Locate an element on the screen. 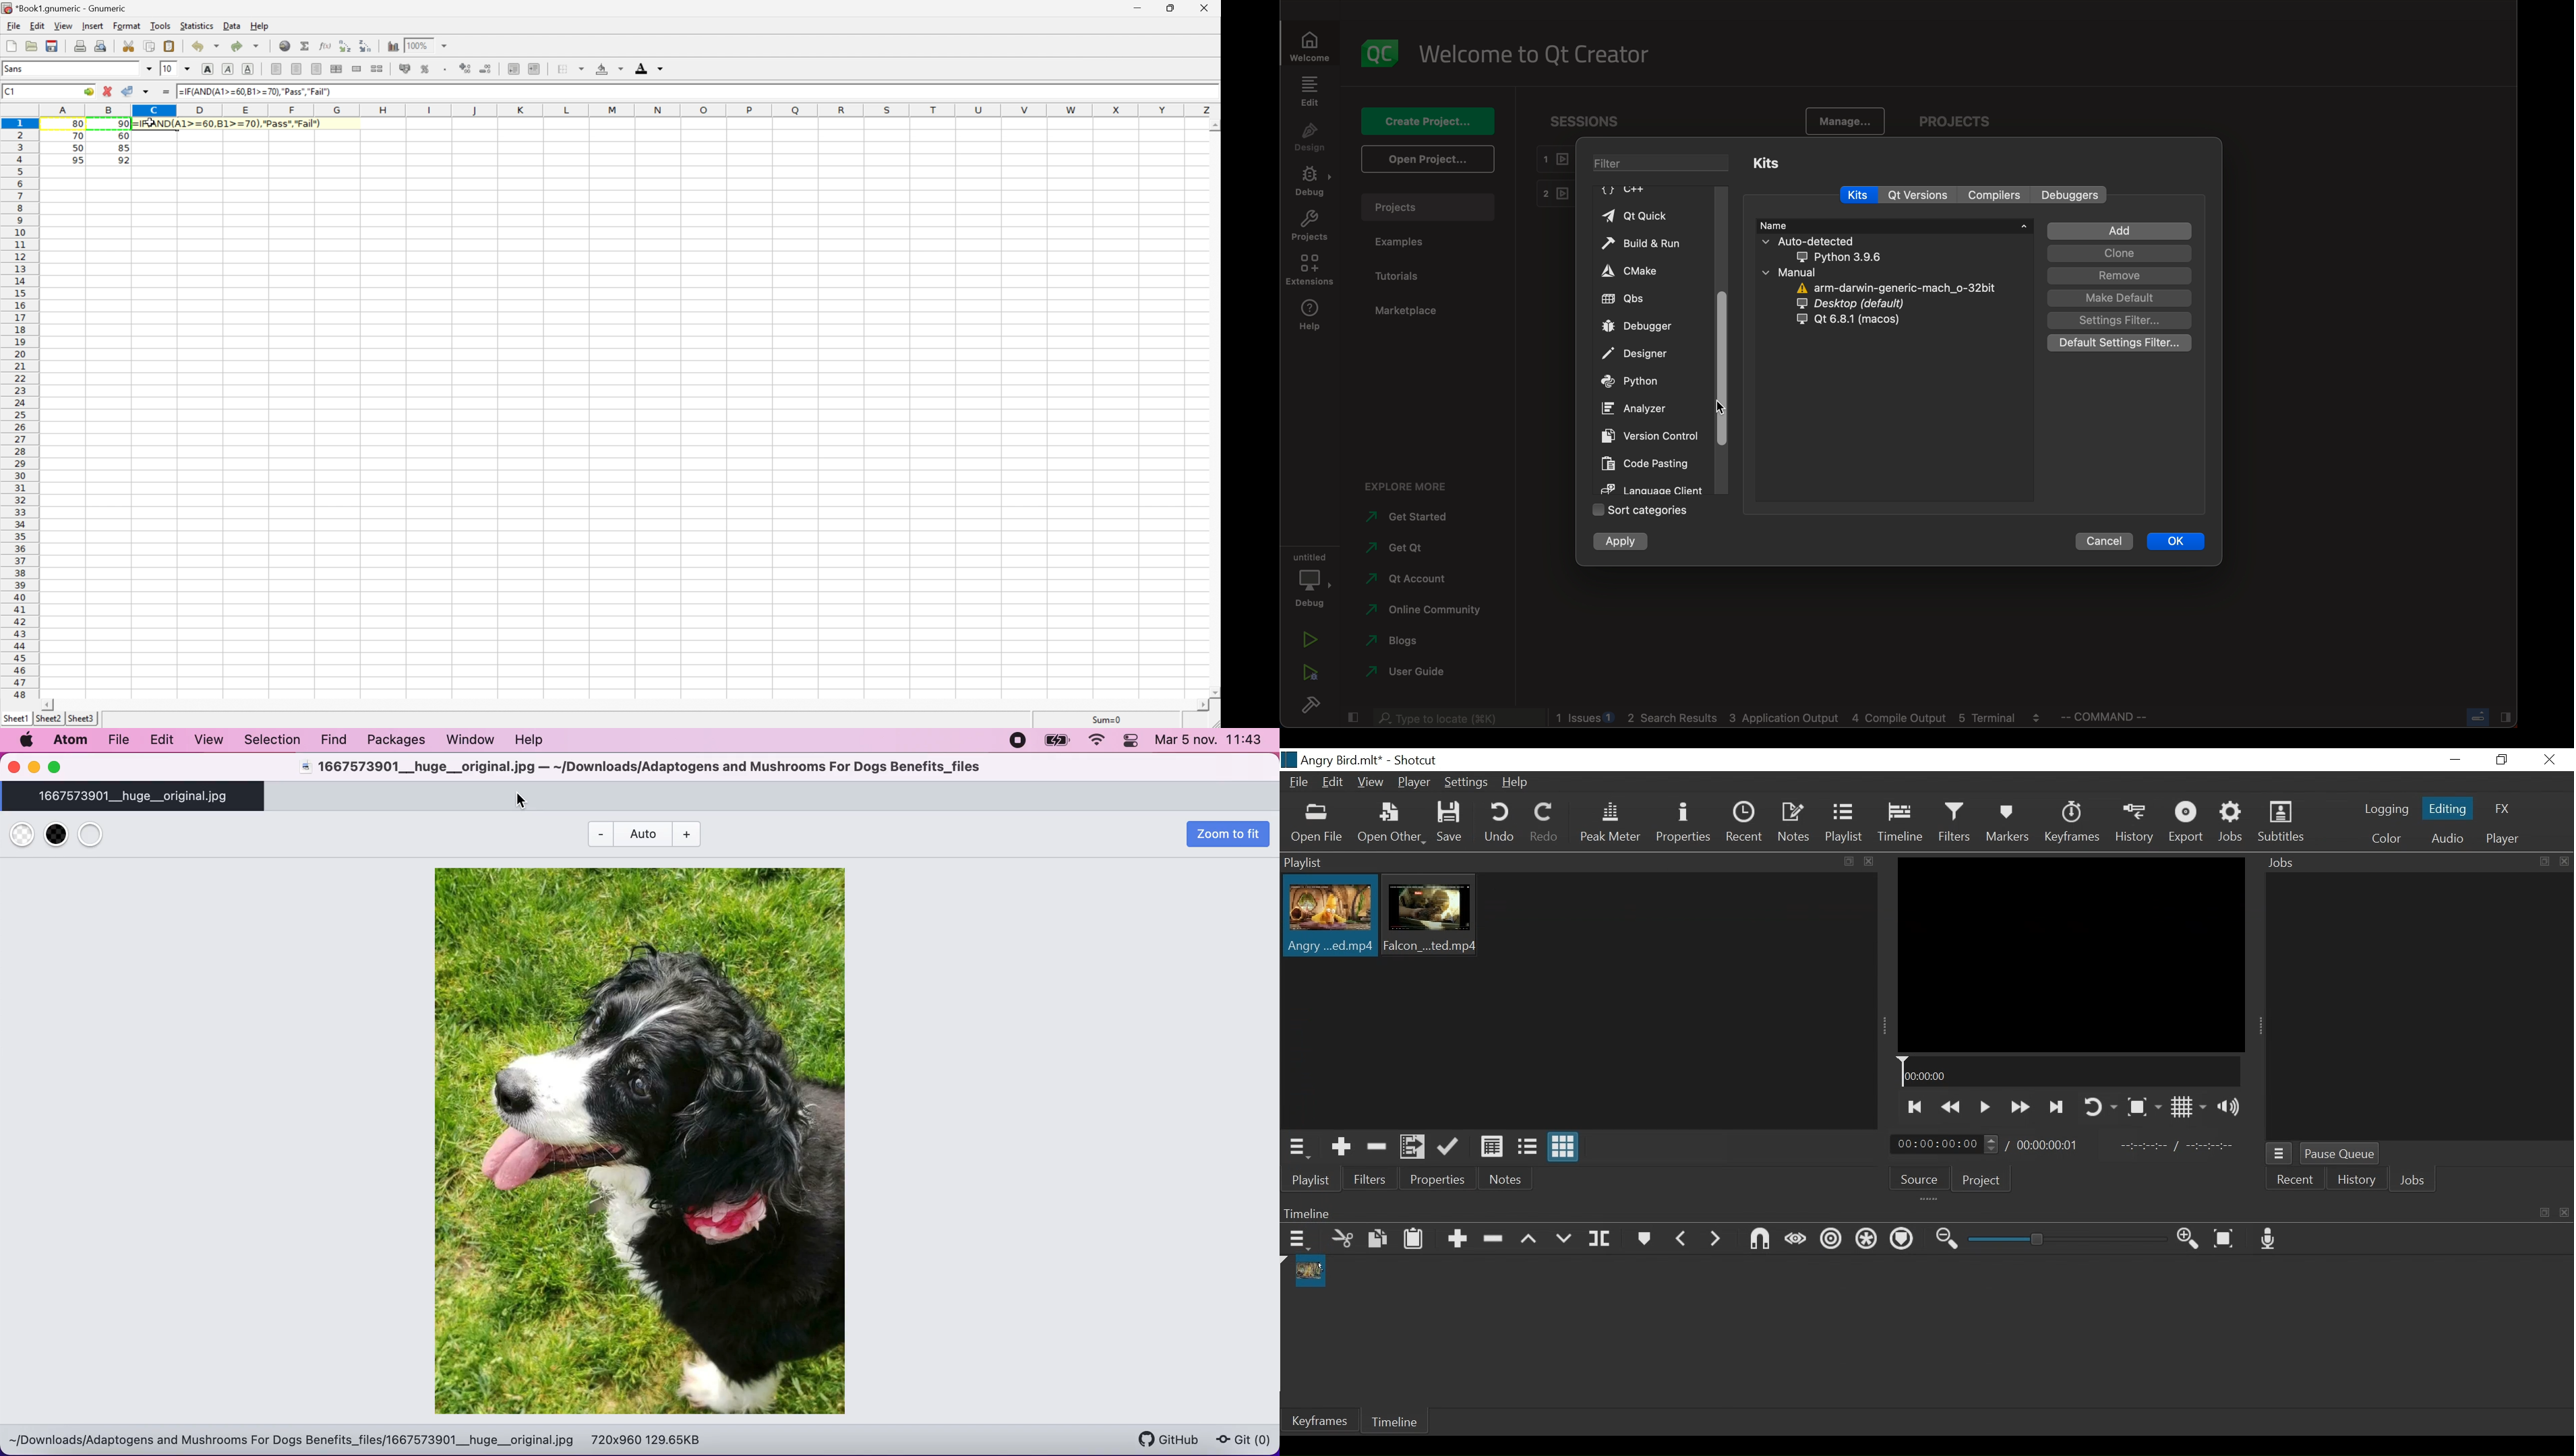 This screenshot has height=1456, width=2576. In Point is located at coordinates (2179, 1147).